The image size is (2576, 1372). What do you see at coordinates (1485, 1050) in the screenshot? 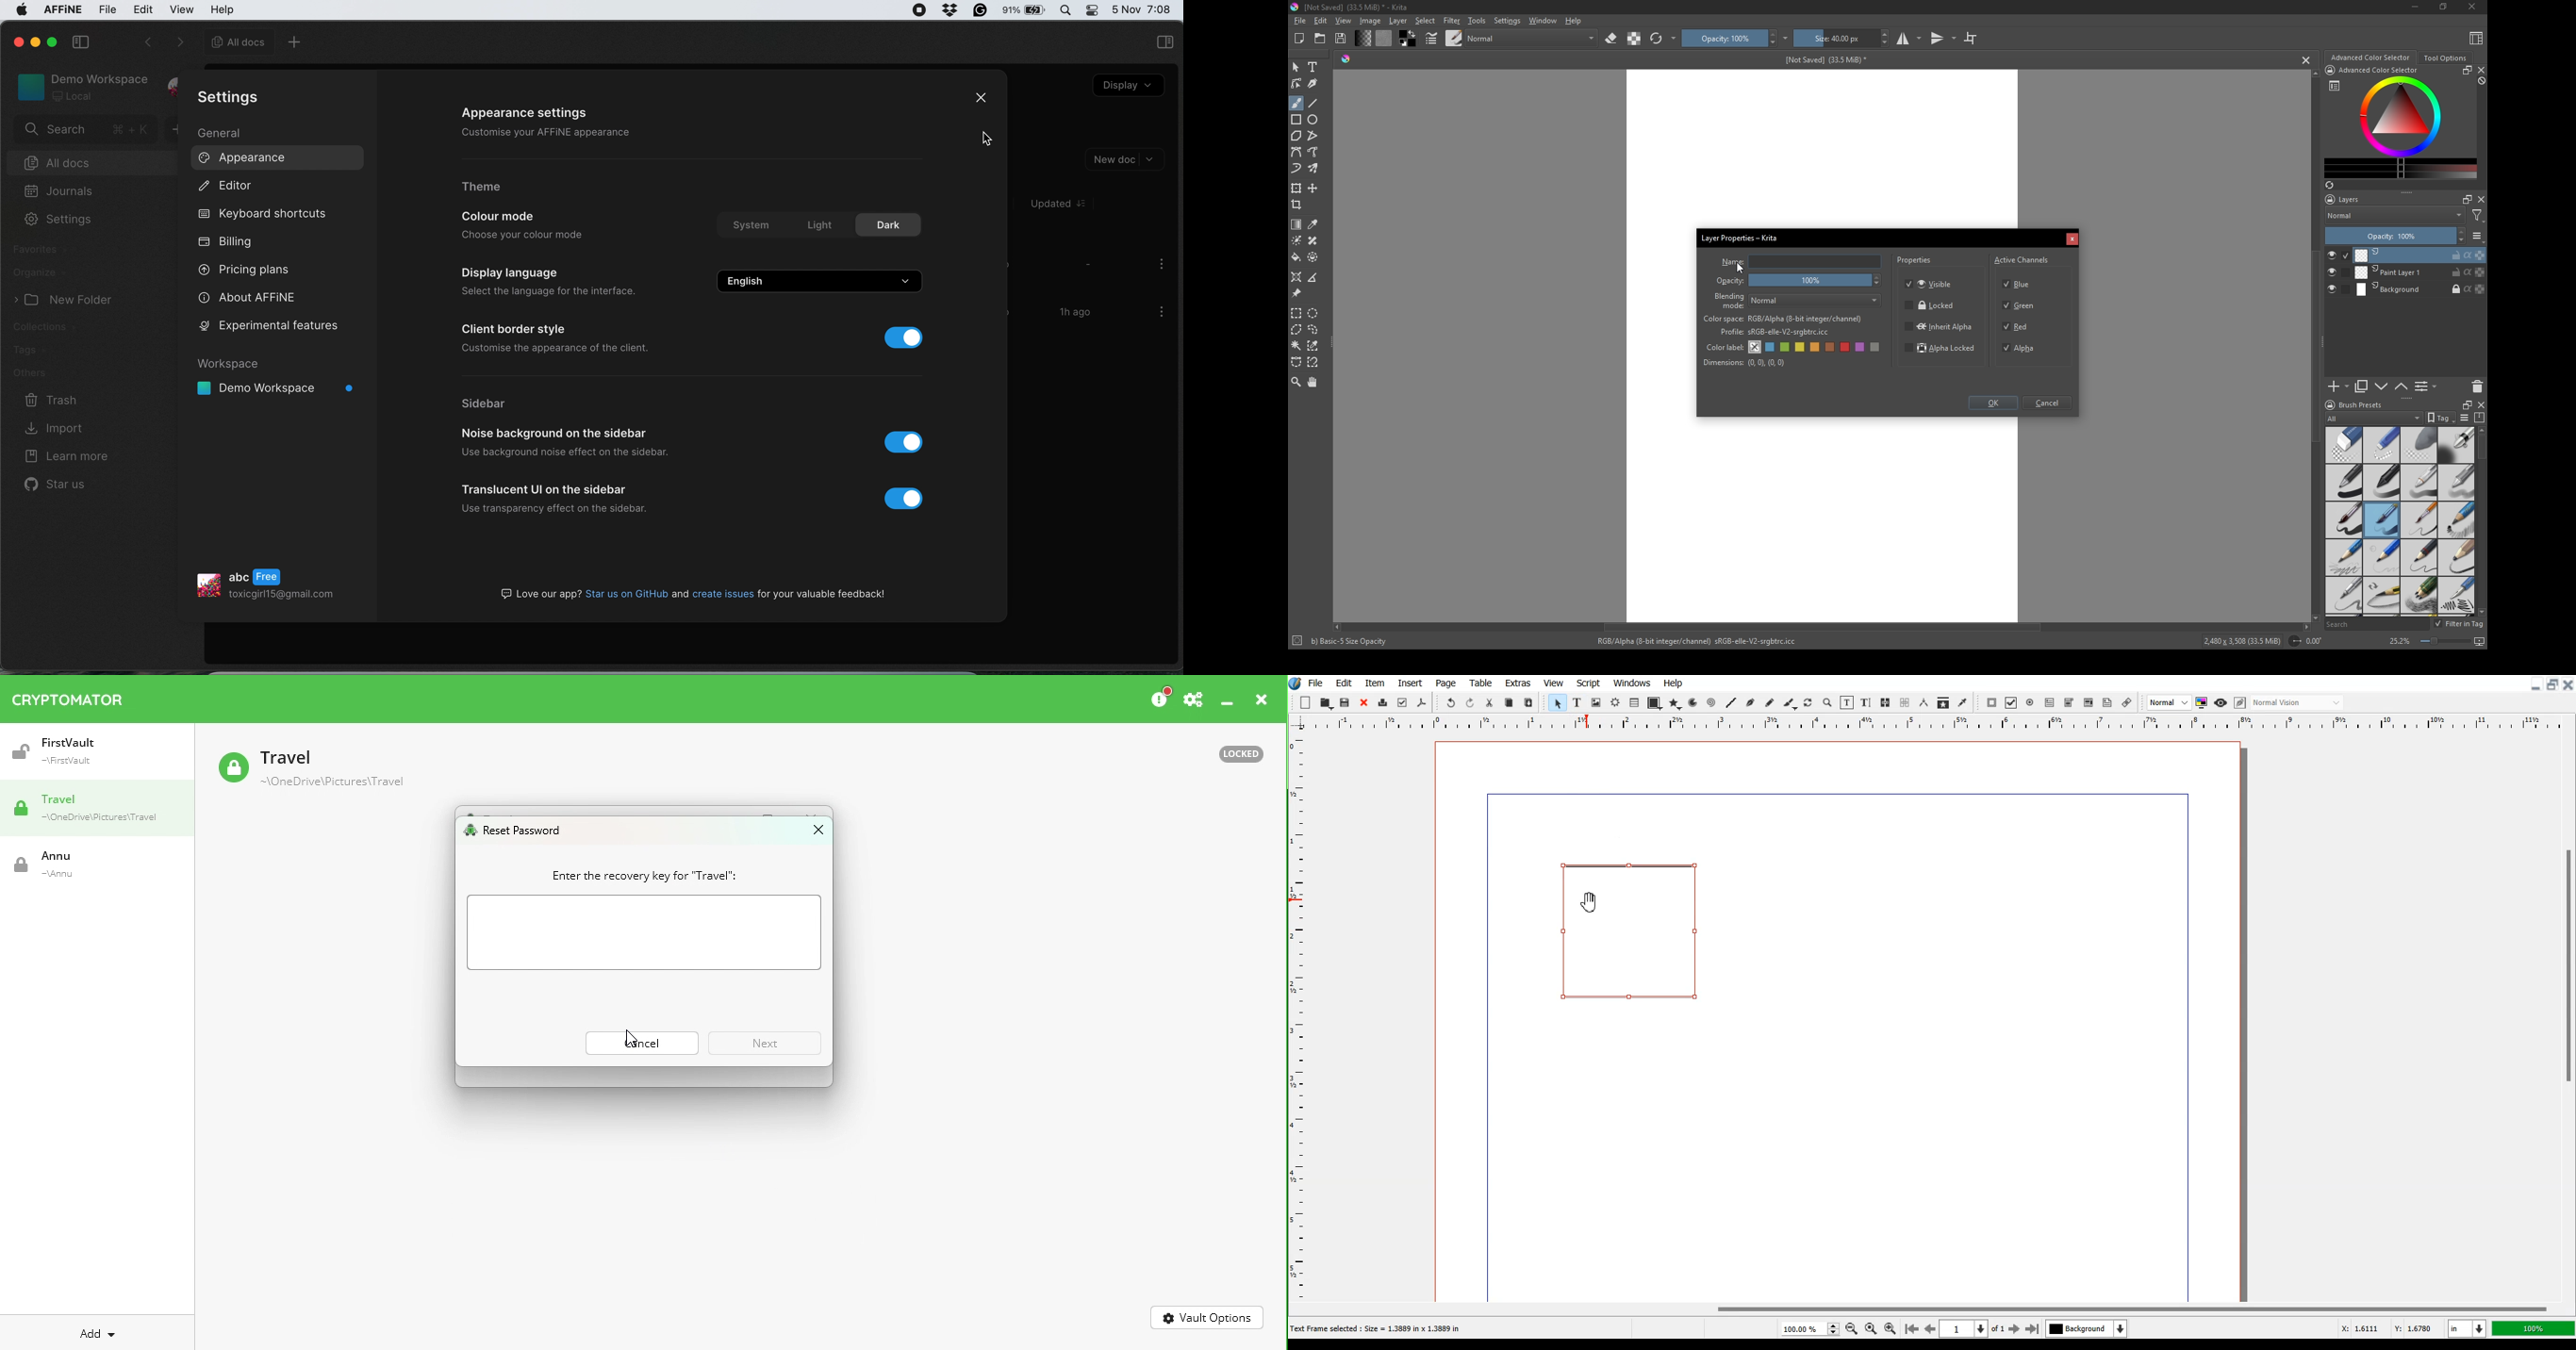
I see `margin` at bounding box center [1485, 1050].